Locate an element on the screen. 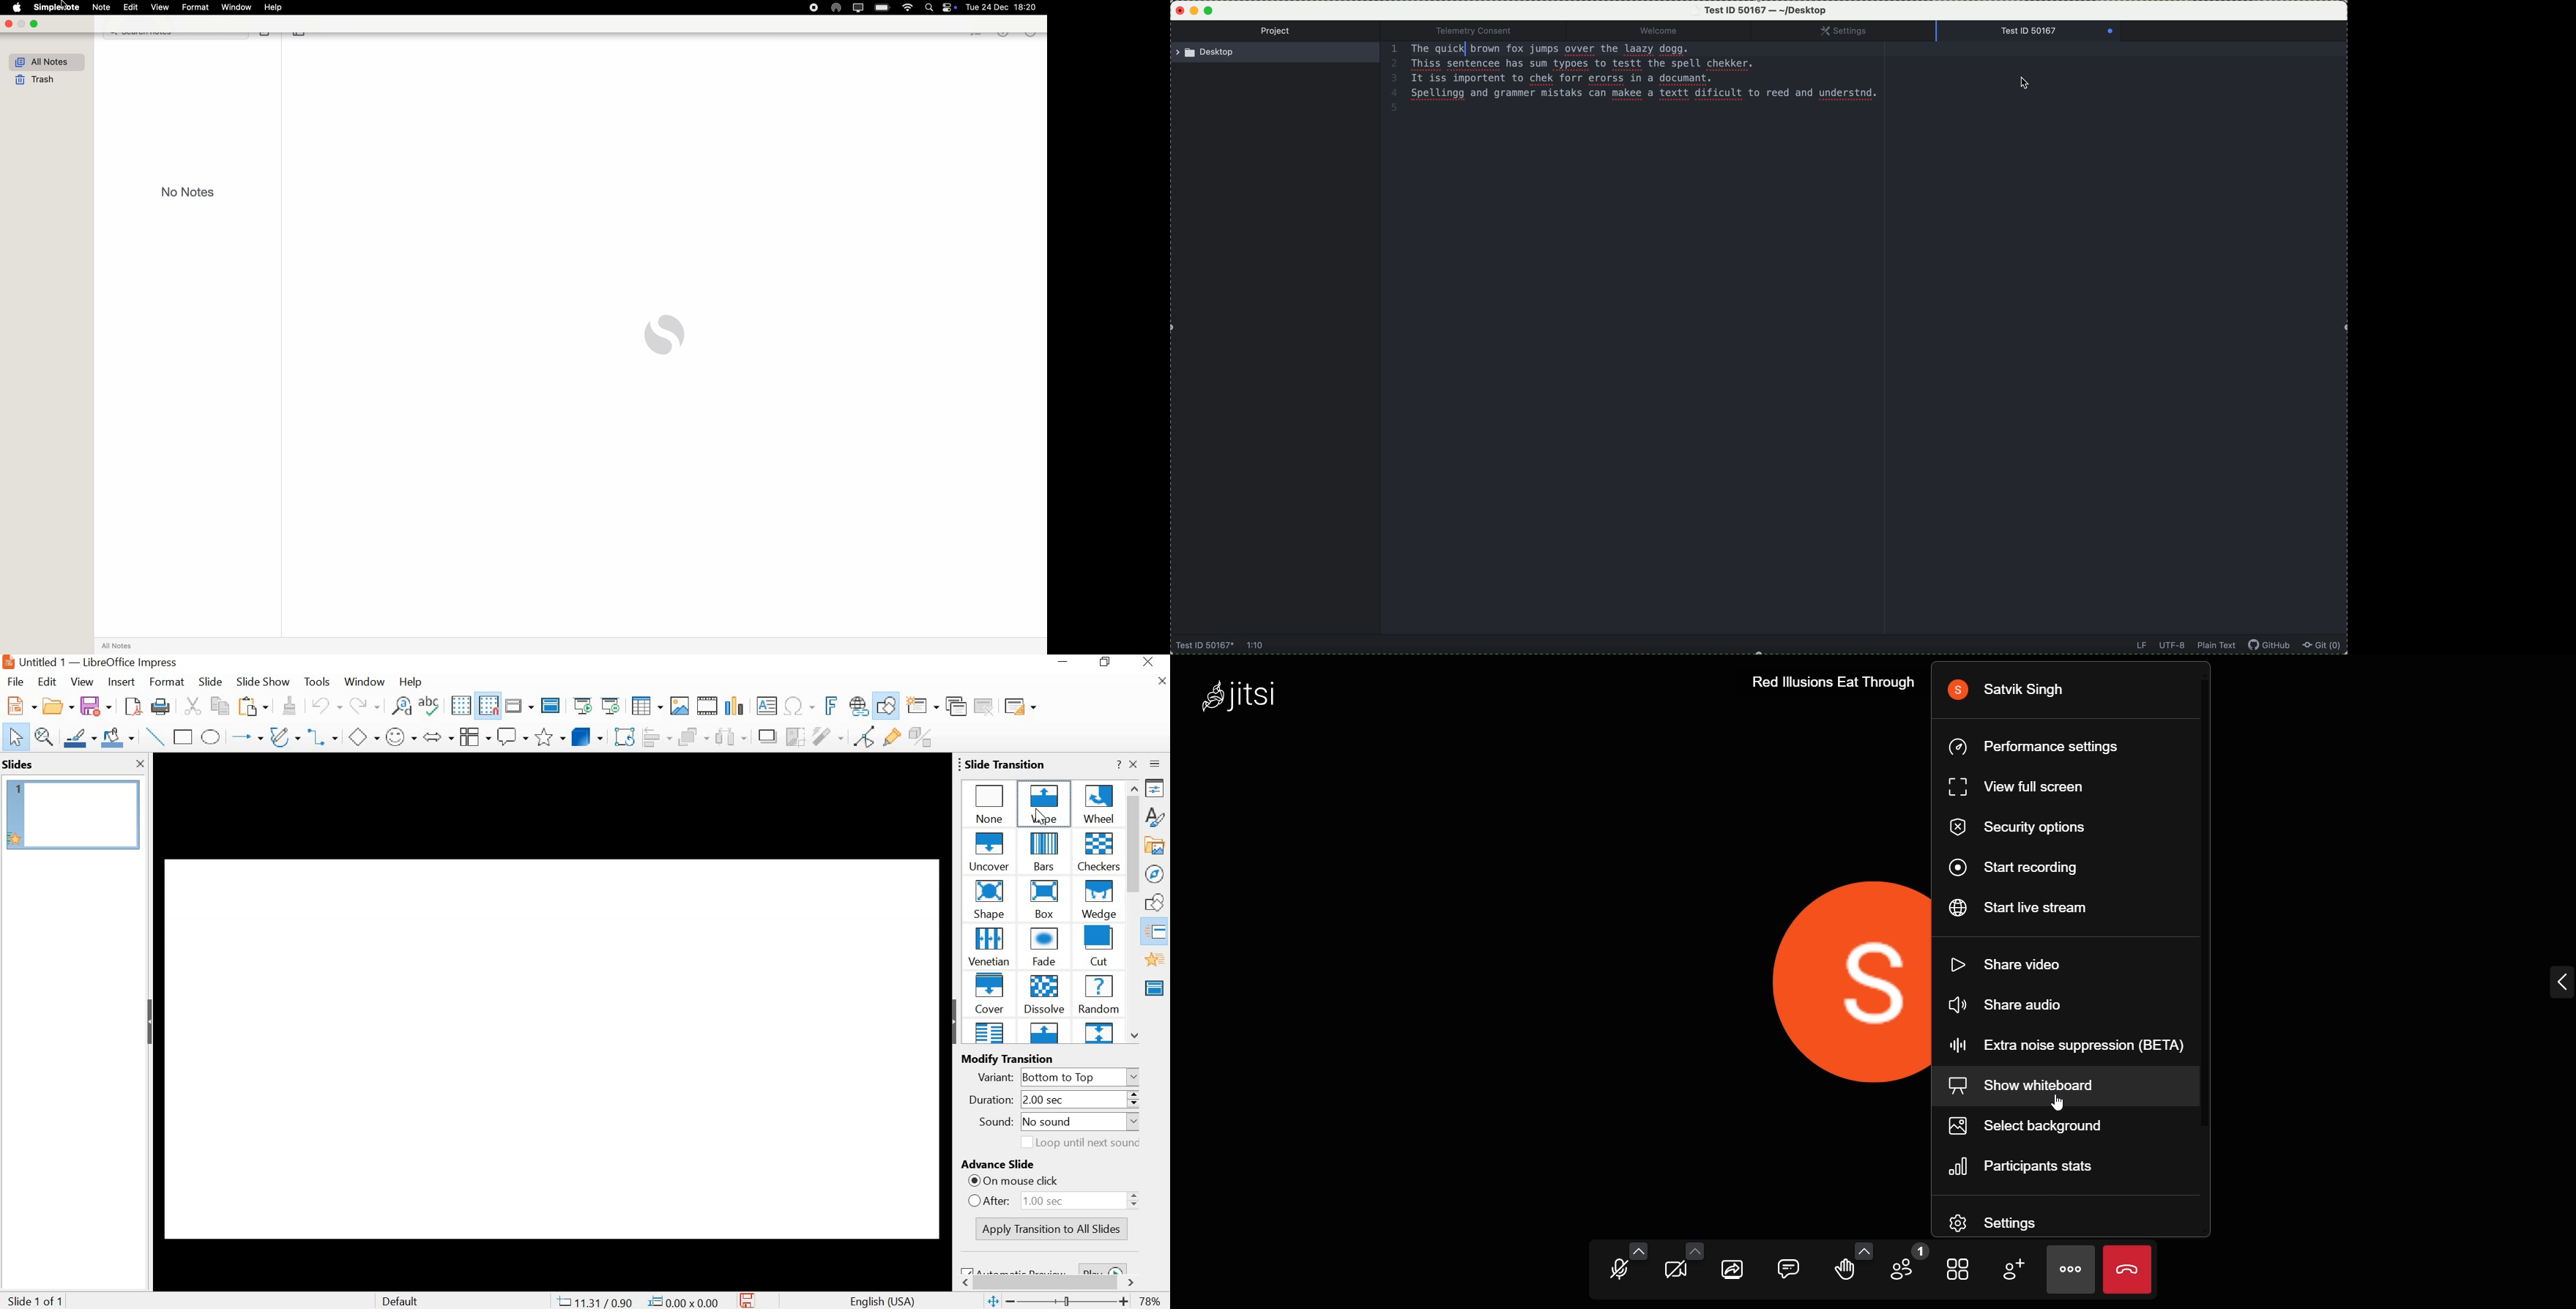 The image size is (2576, 1316). Telemetry consent is located at coordinates (1482, 30).